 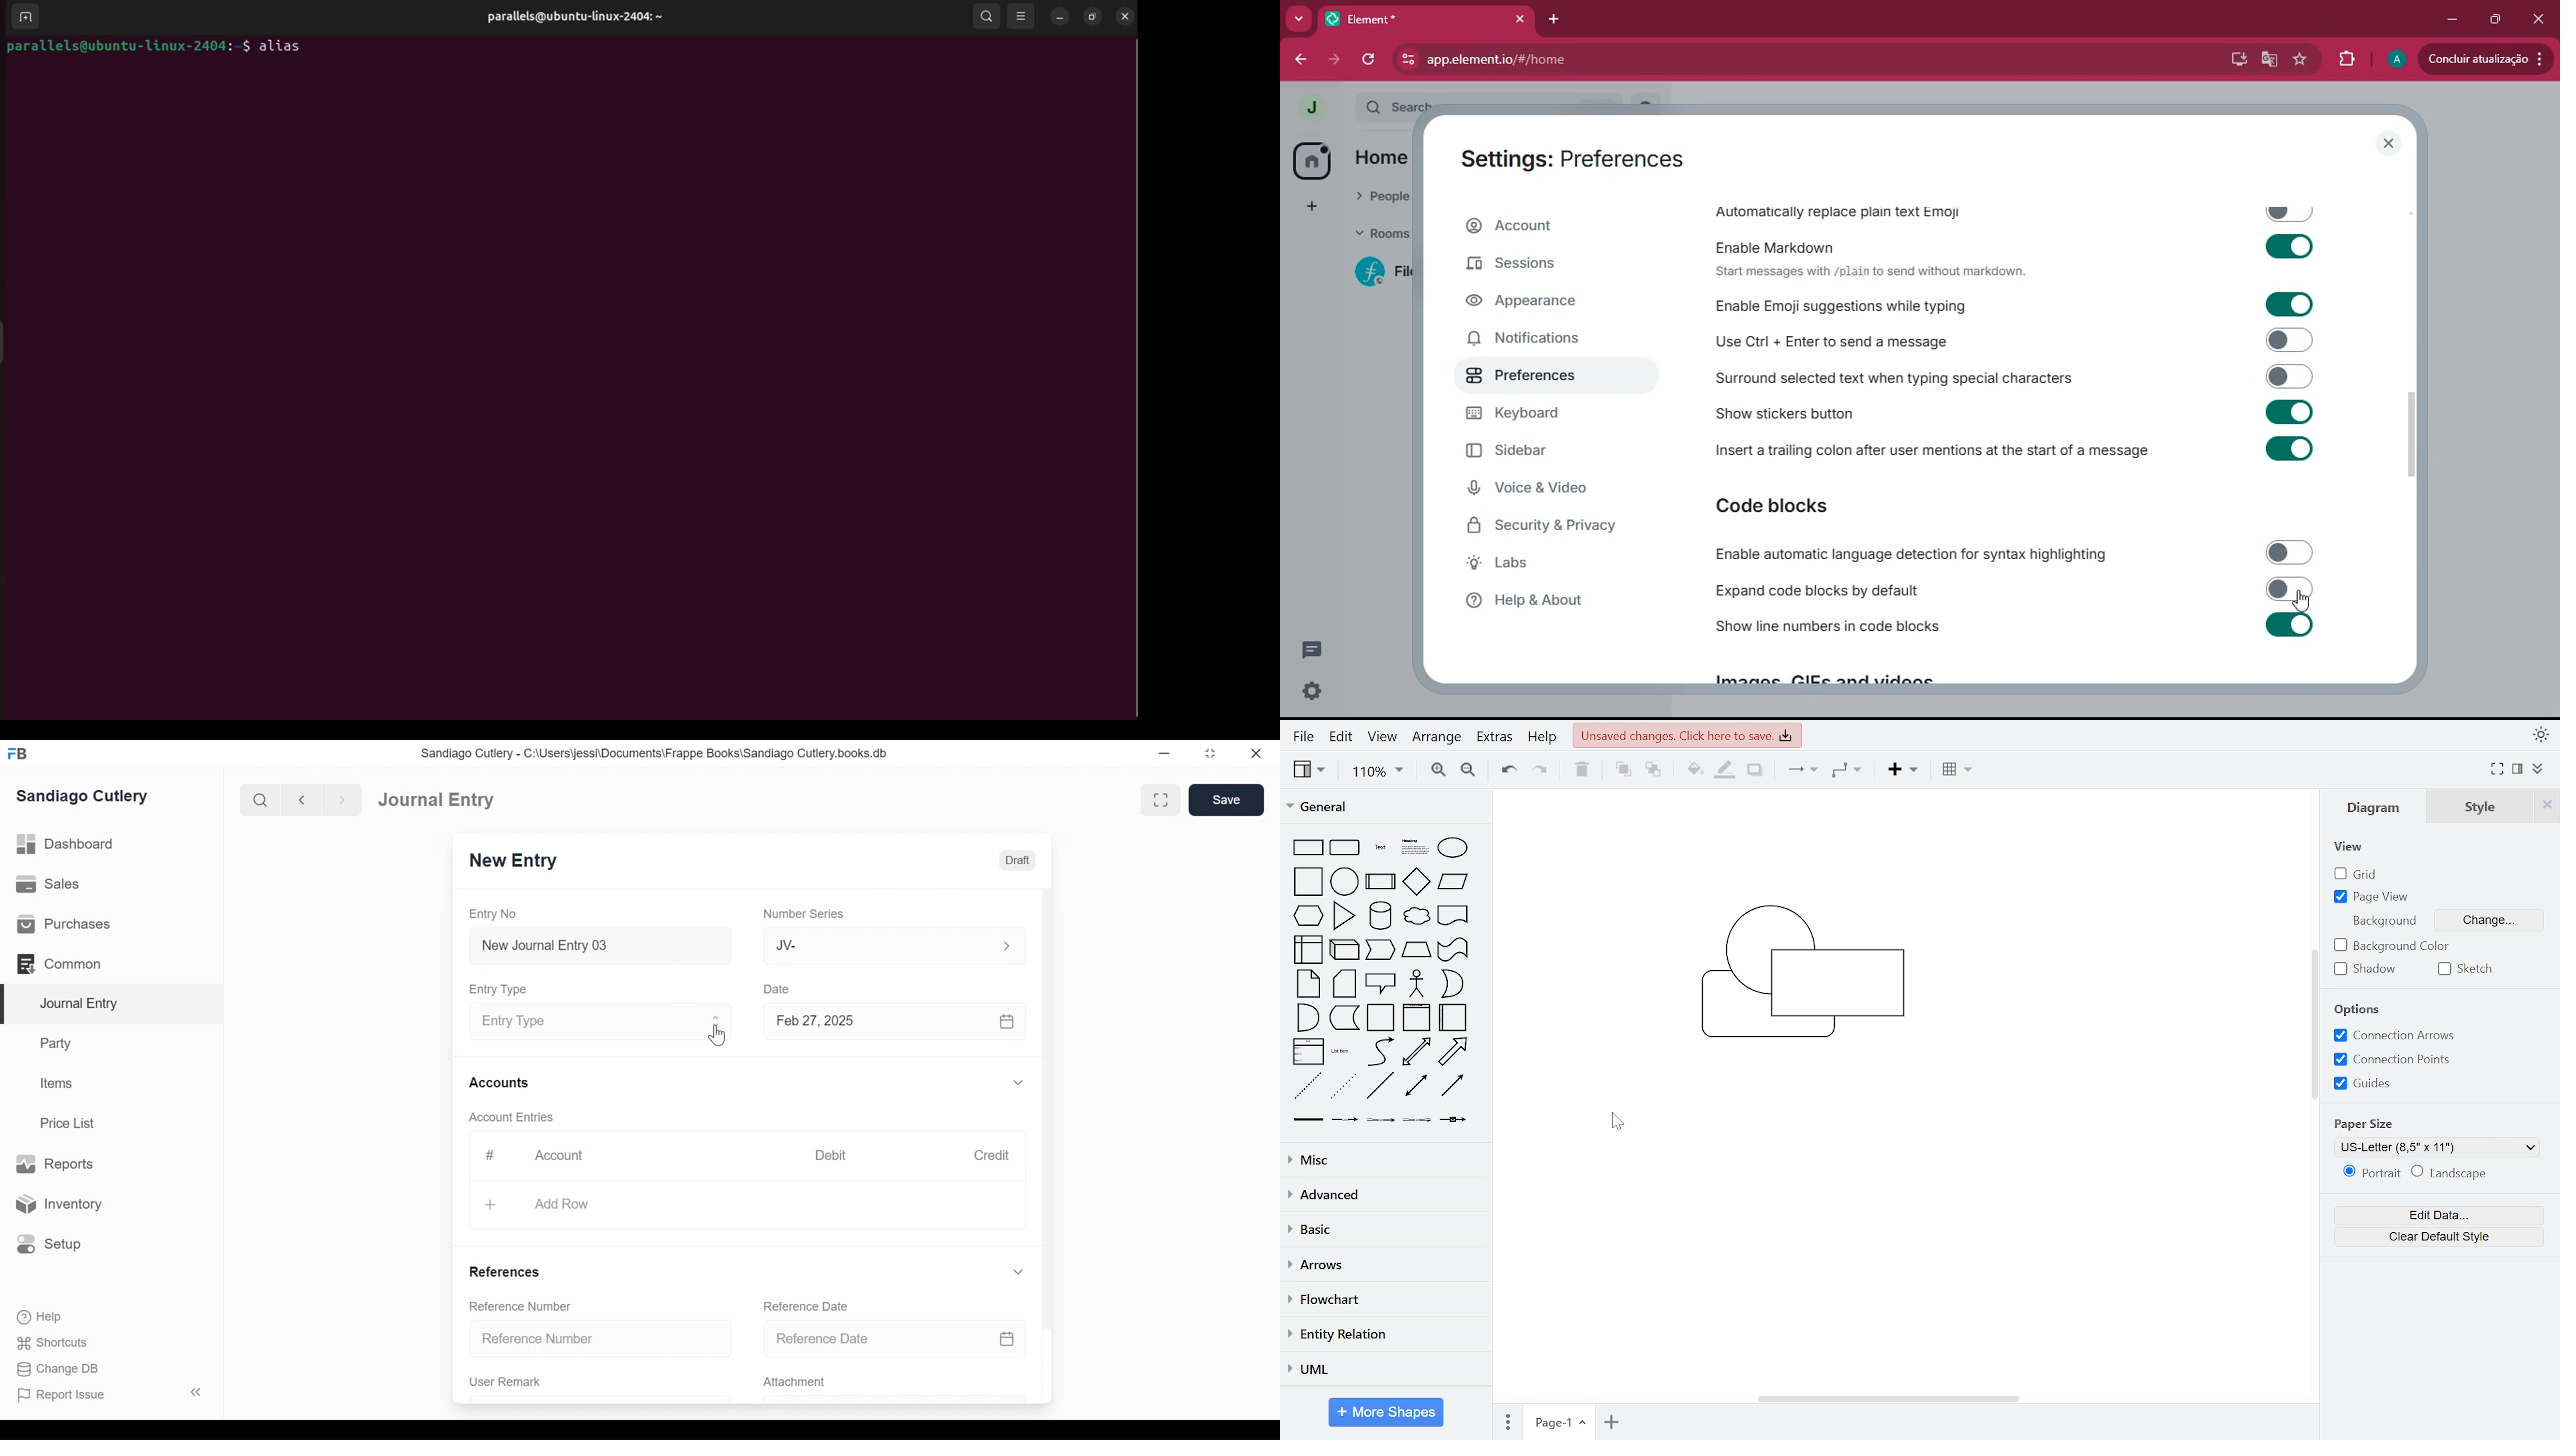 What do you see at coordinates (1381, 200) in the screenshot?
I see `people` at bounding box center [1381, 200].